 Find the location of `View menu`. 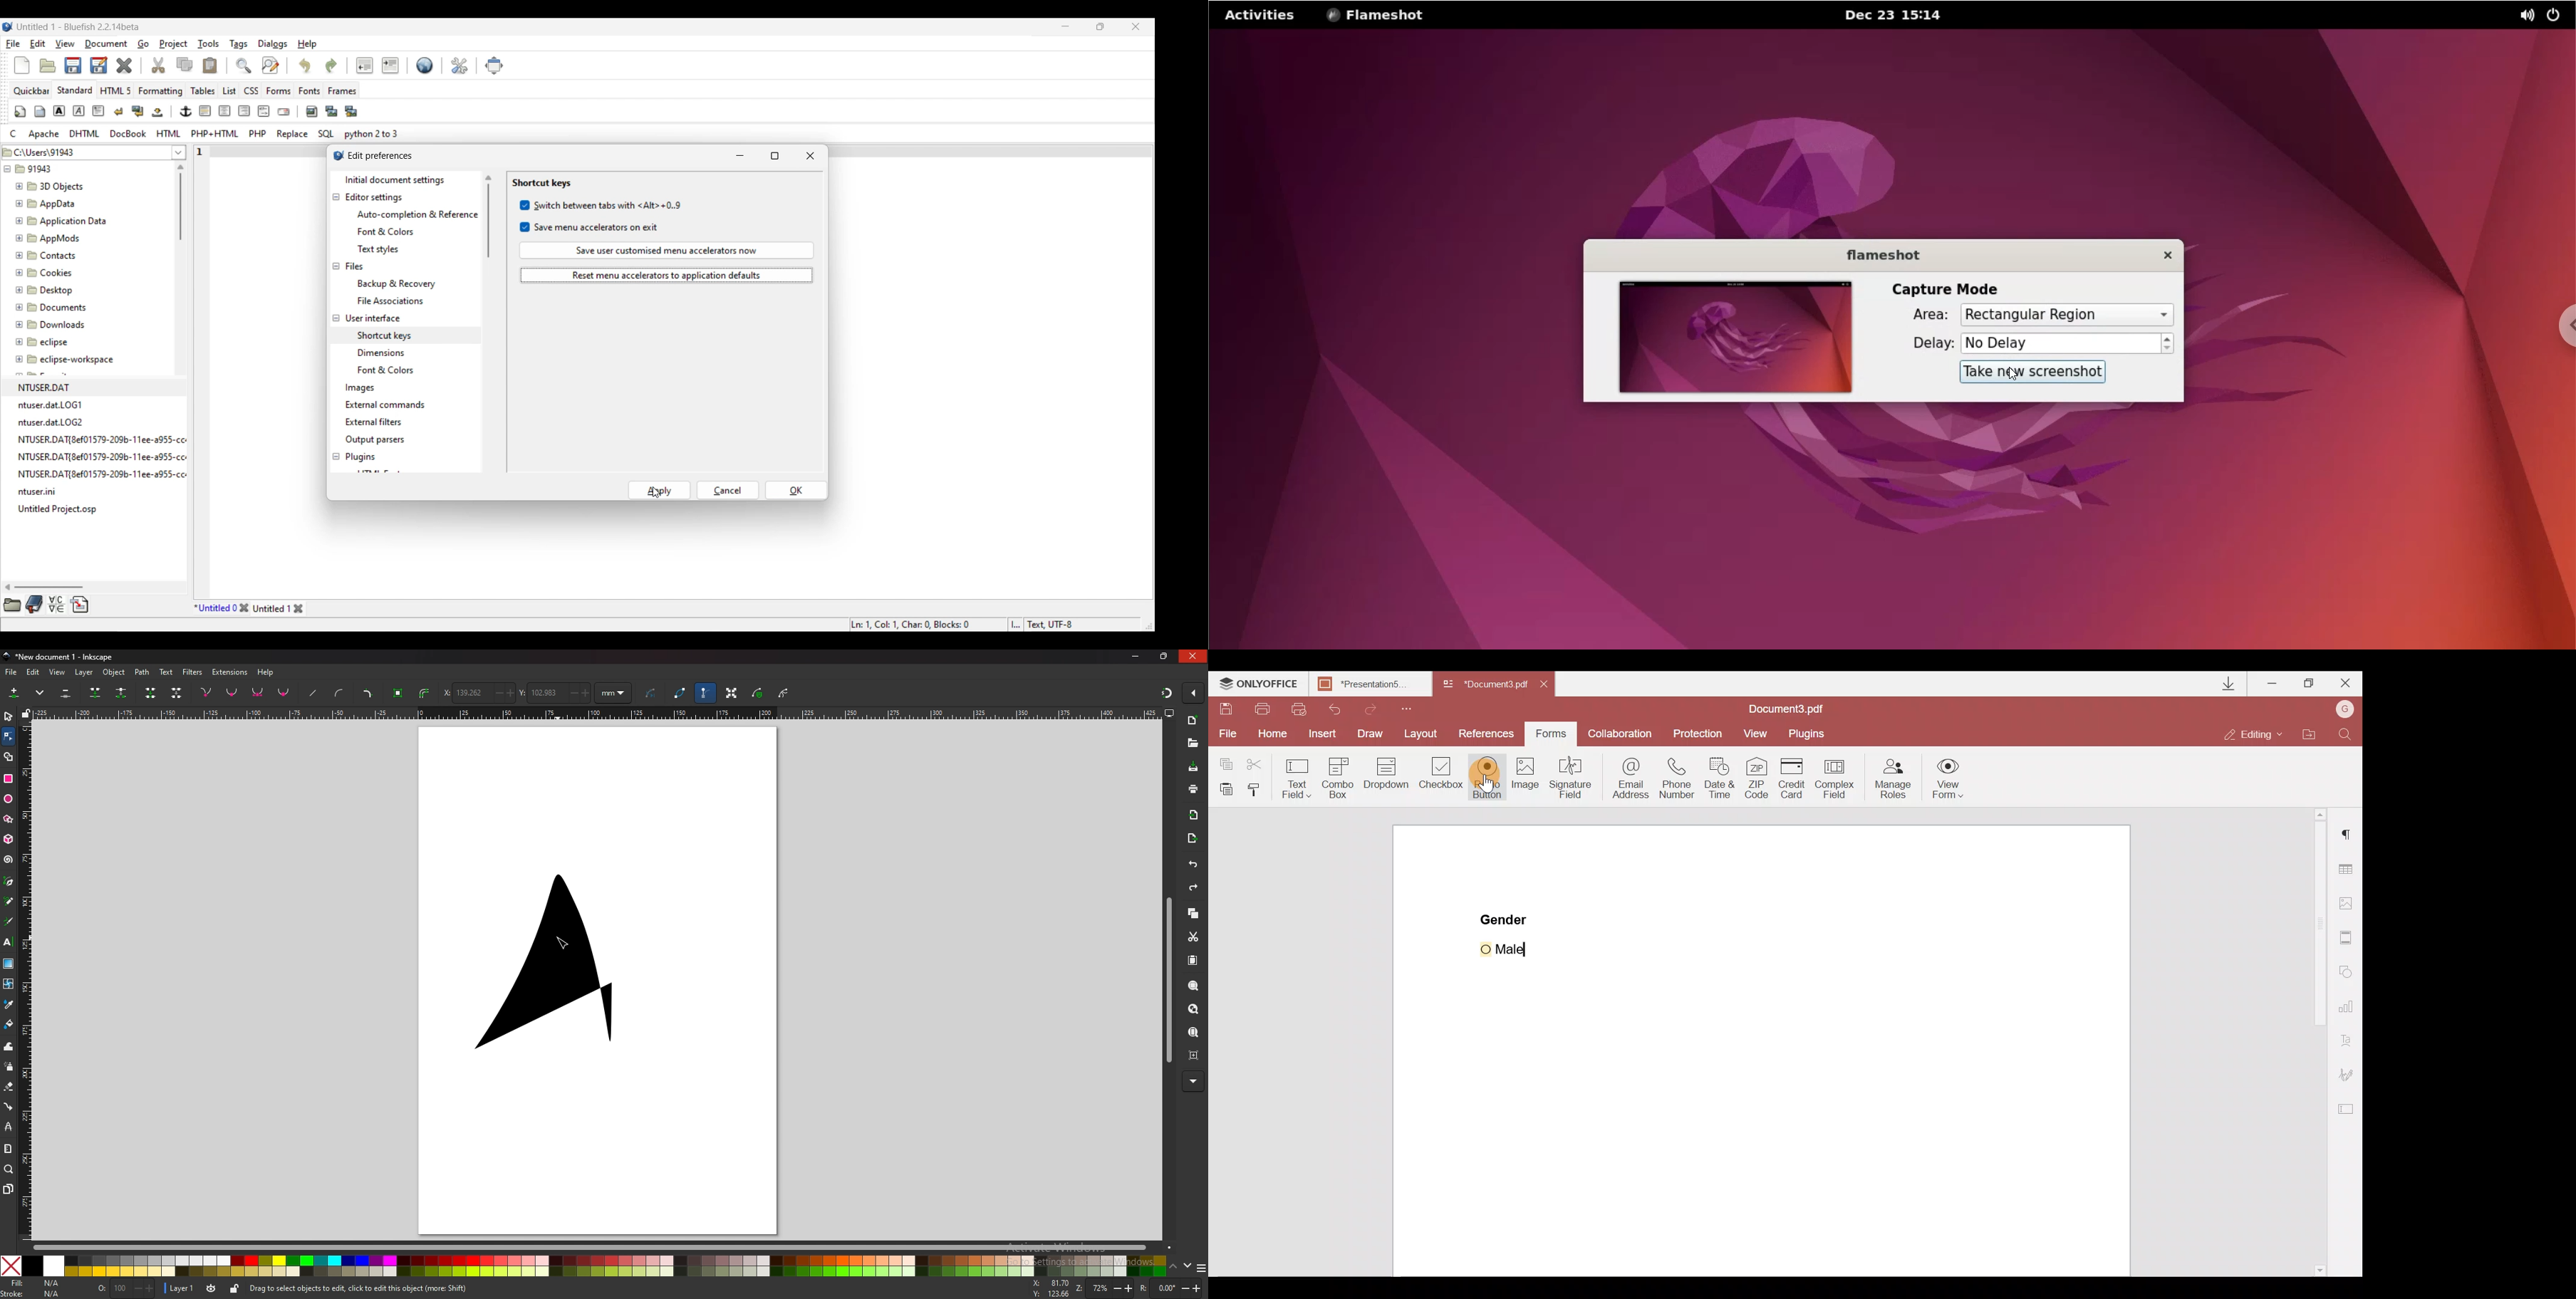

View menu is located at coordinates (65, 44).